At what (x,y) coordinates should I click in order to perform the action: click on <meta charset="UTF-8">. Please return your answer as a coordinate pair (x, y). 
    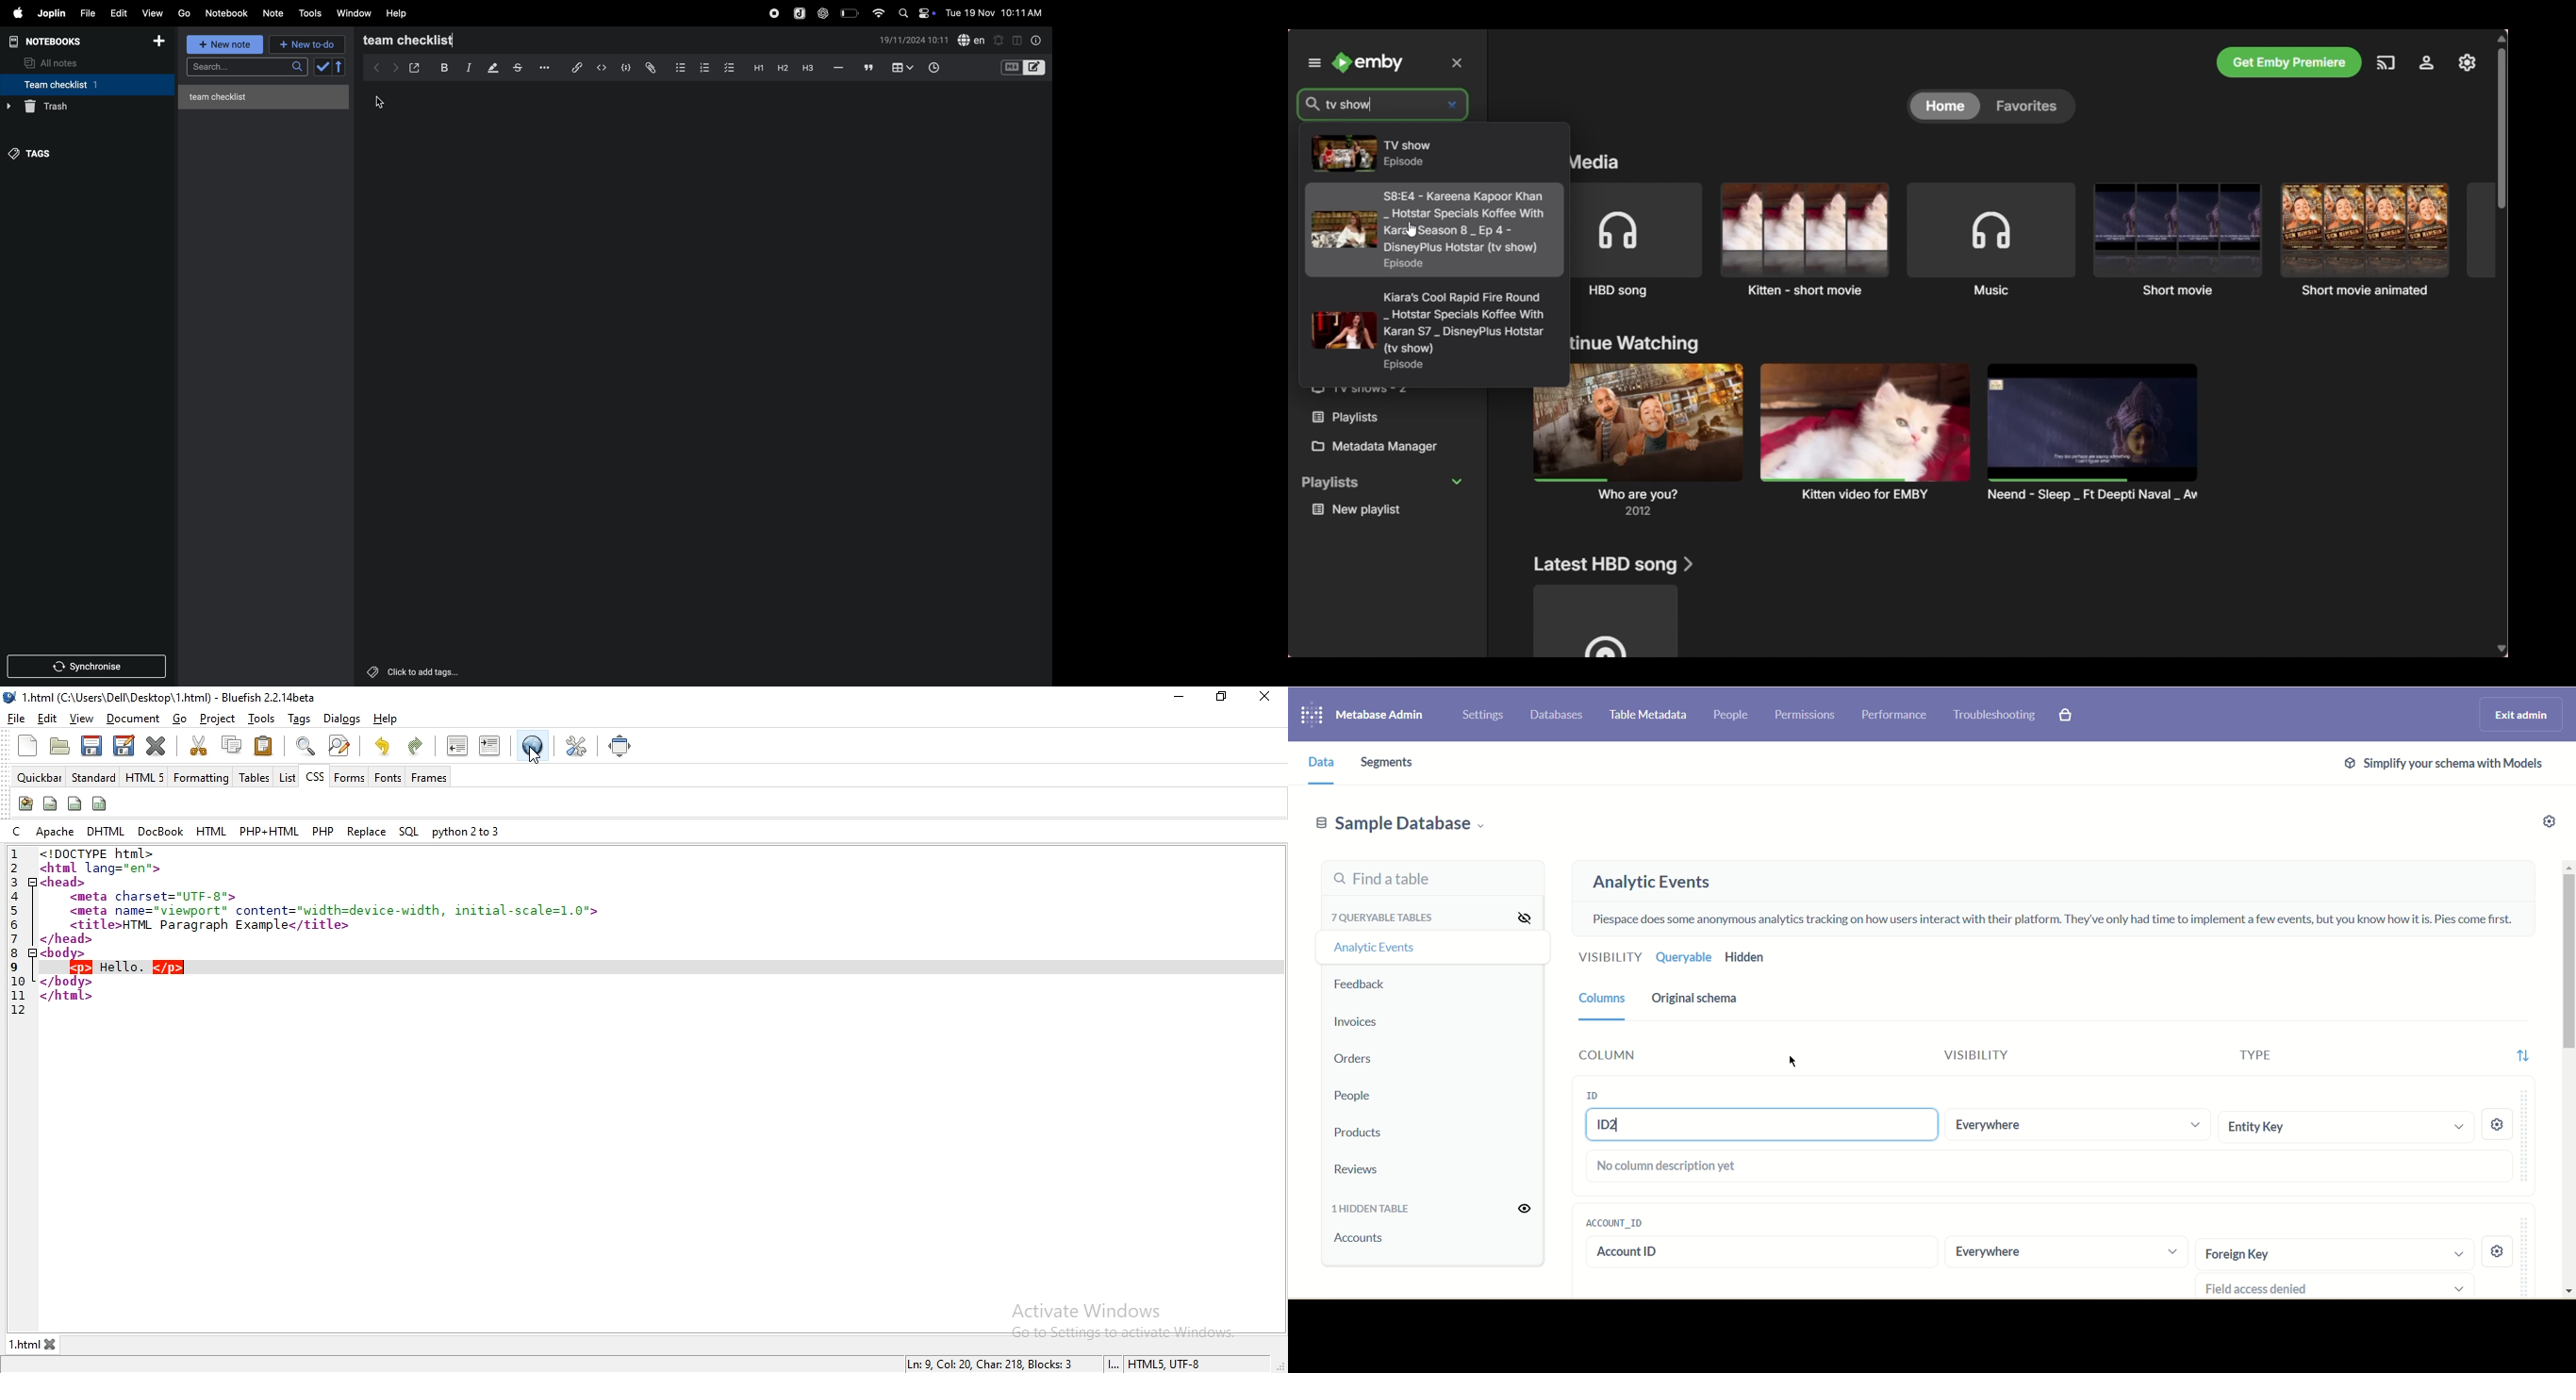
    Looking at the image, I should click on (155, 897).